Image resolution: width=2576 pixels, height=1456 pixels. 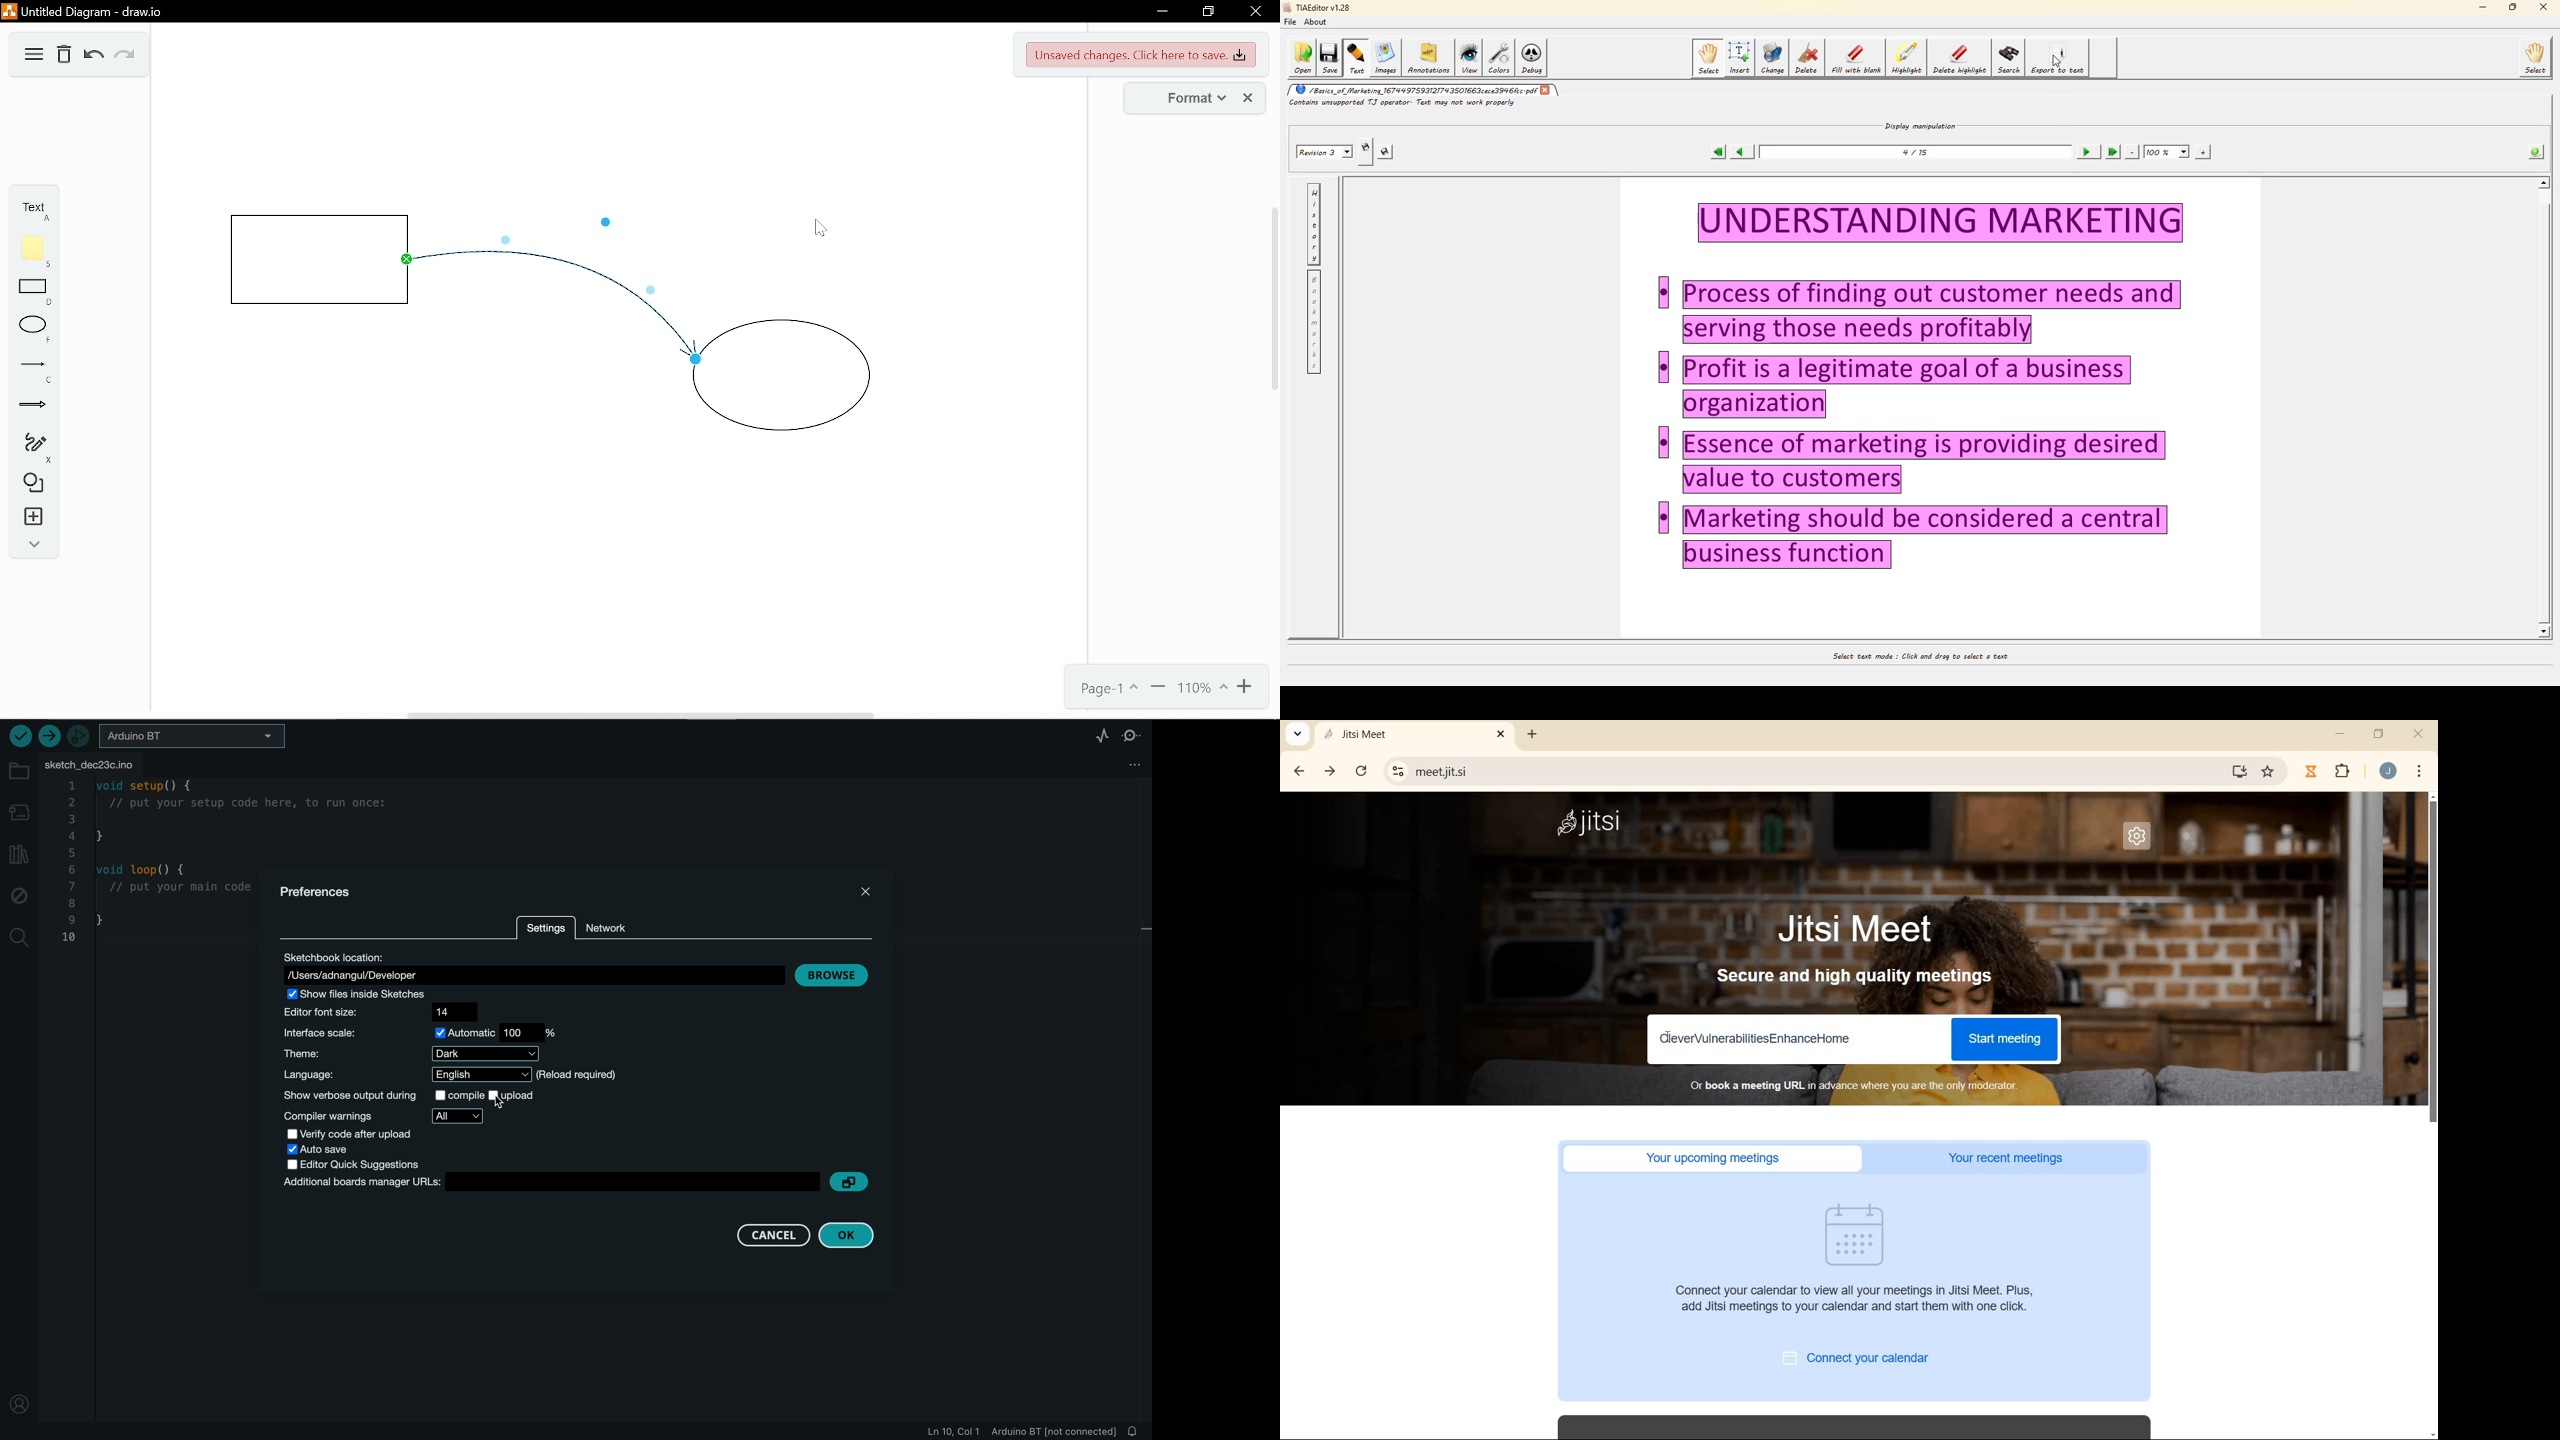 What do you see at coordinates (606, 222) in the screenshot?
I see `Bending point` at bounding box center [606, 222].